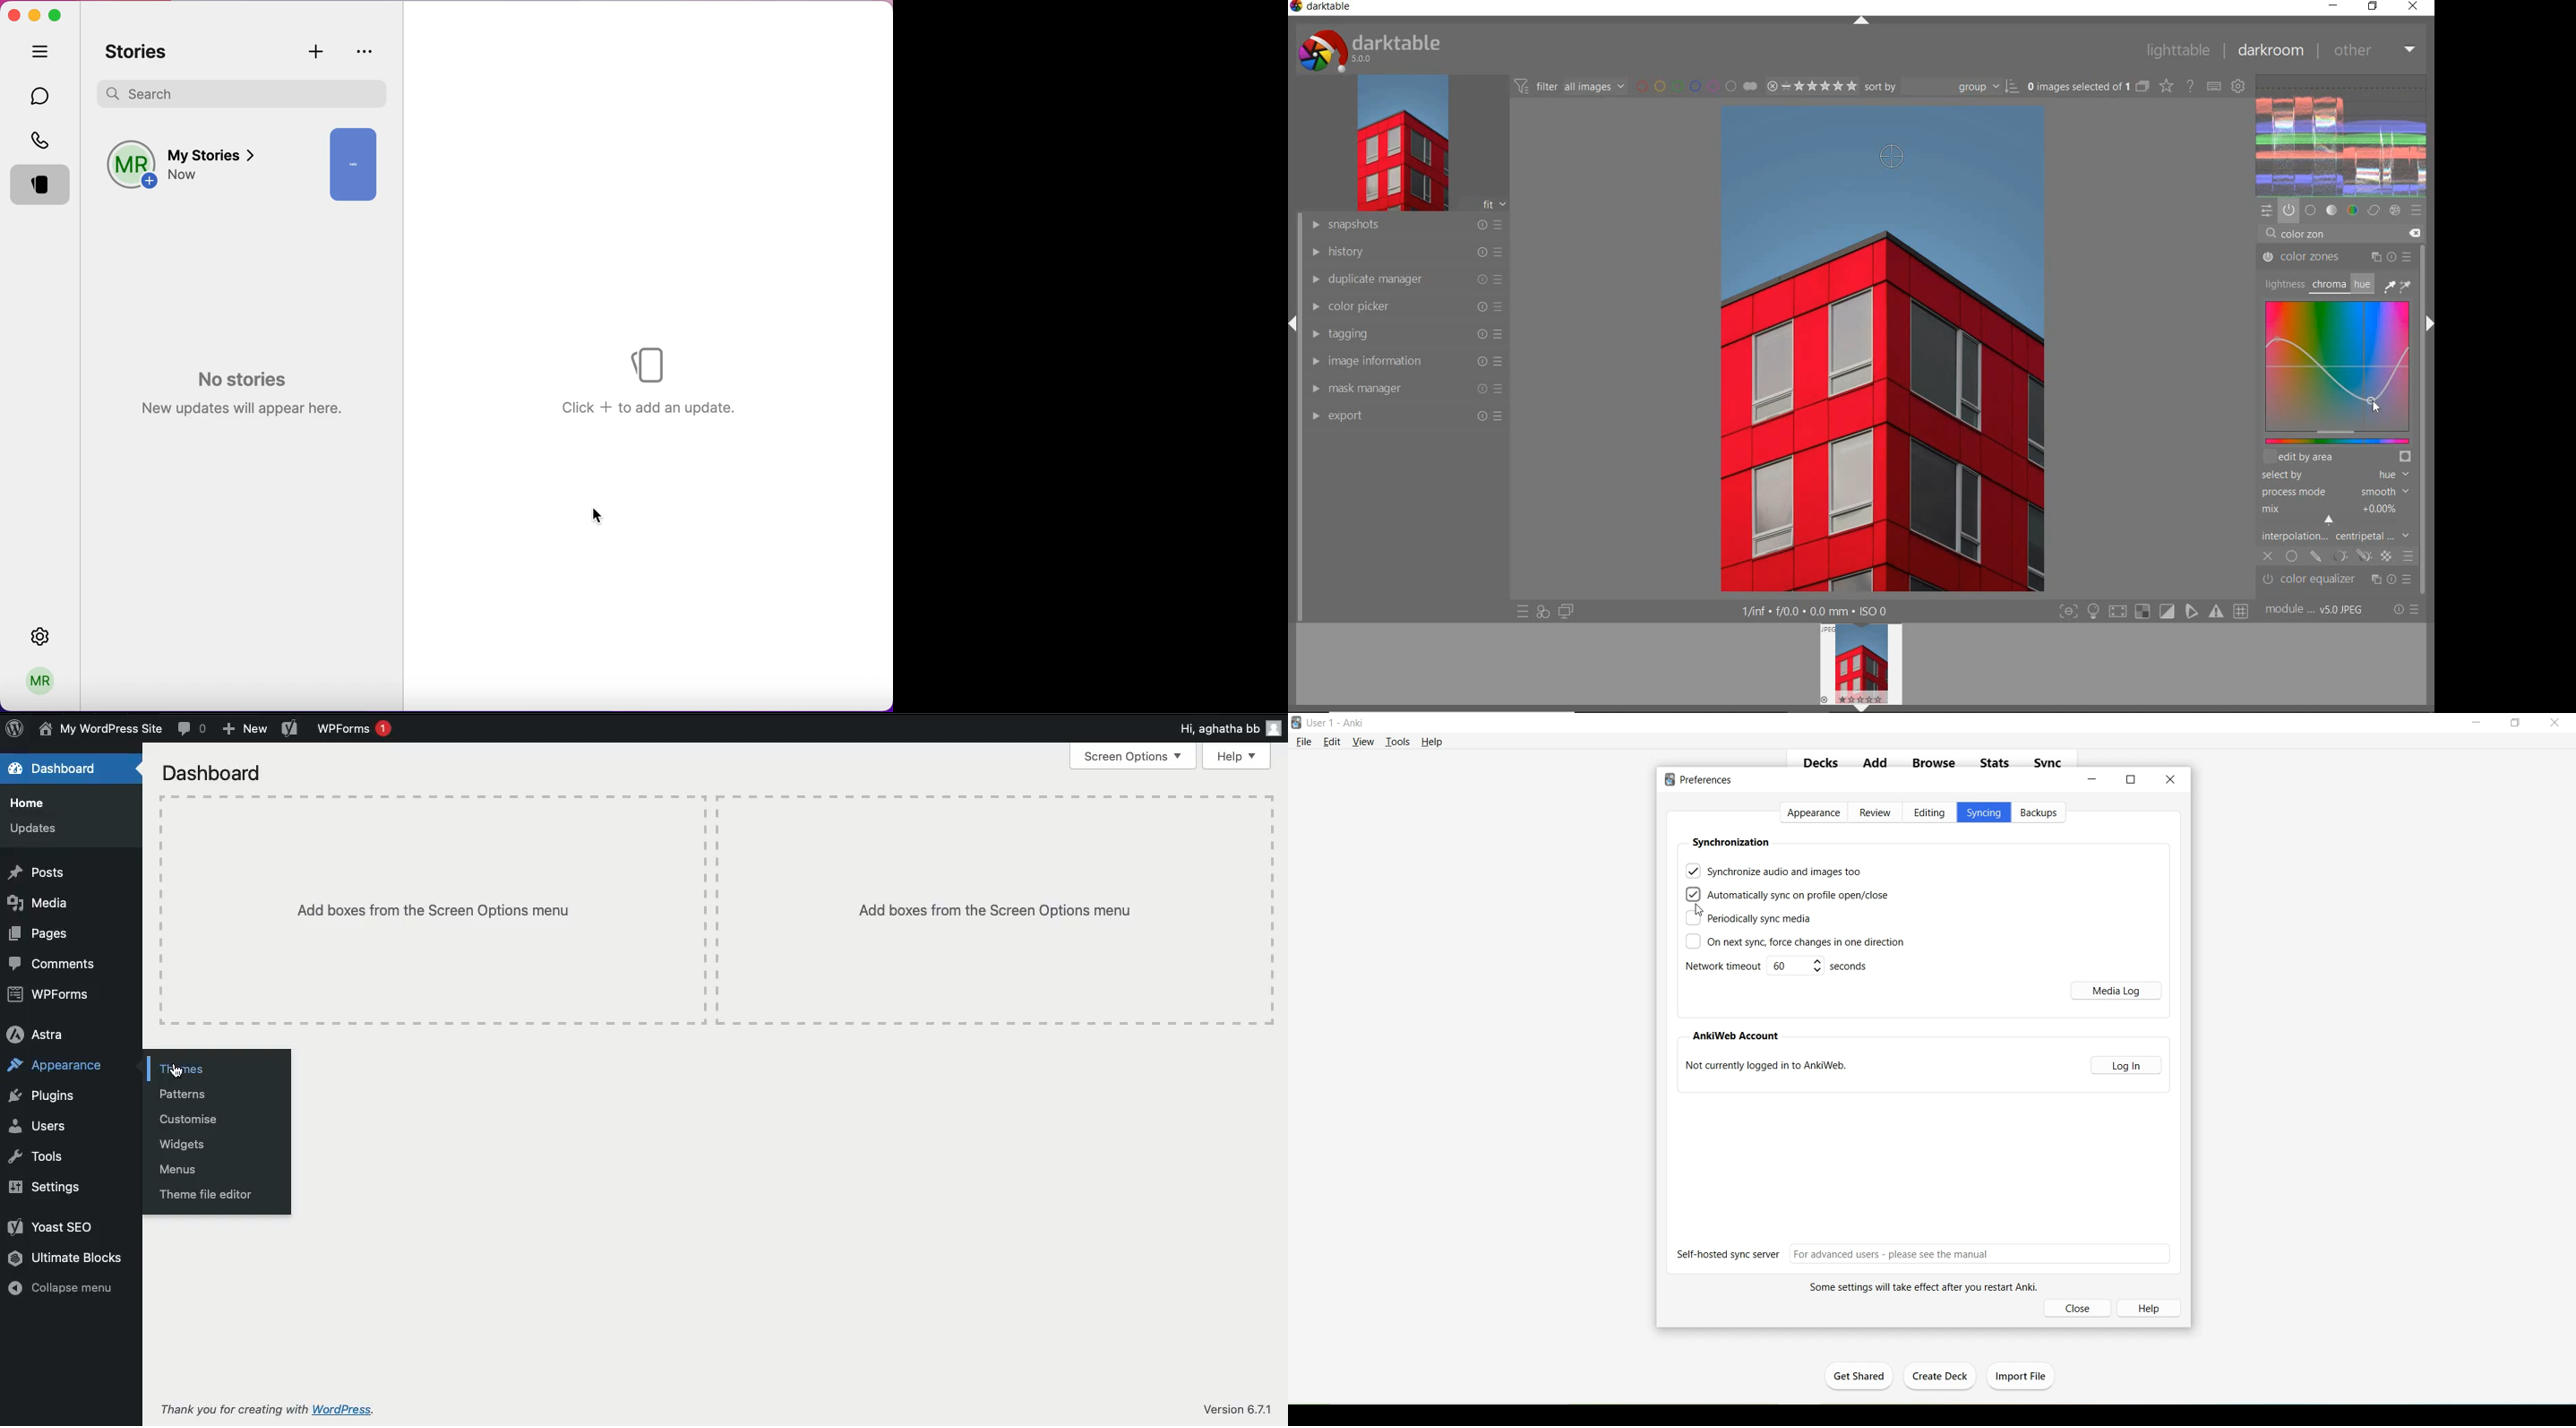  Describe the element at coordinates (1925, 1254) in the screenshot. I see `Self-hosted sync server` at that location.